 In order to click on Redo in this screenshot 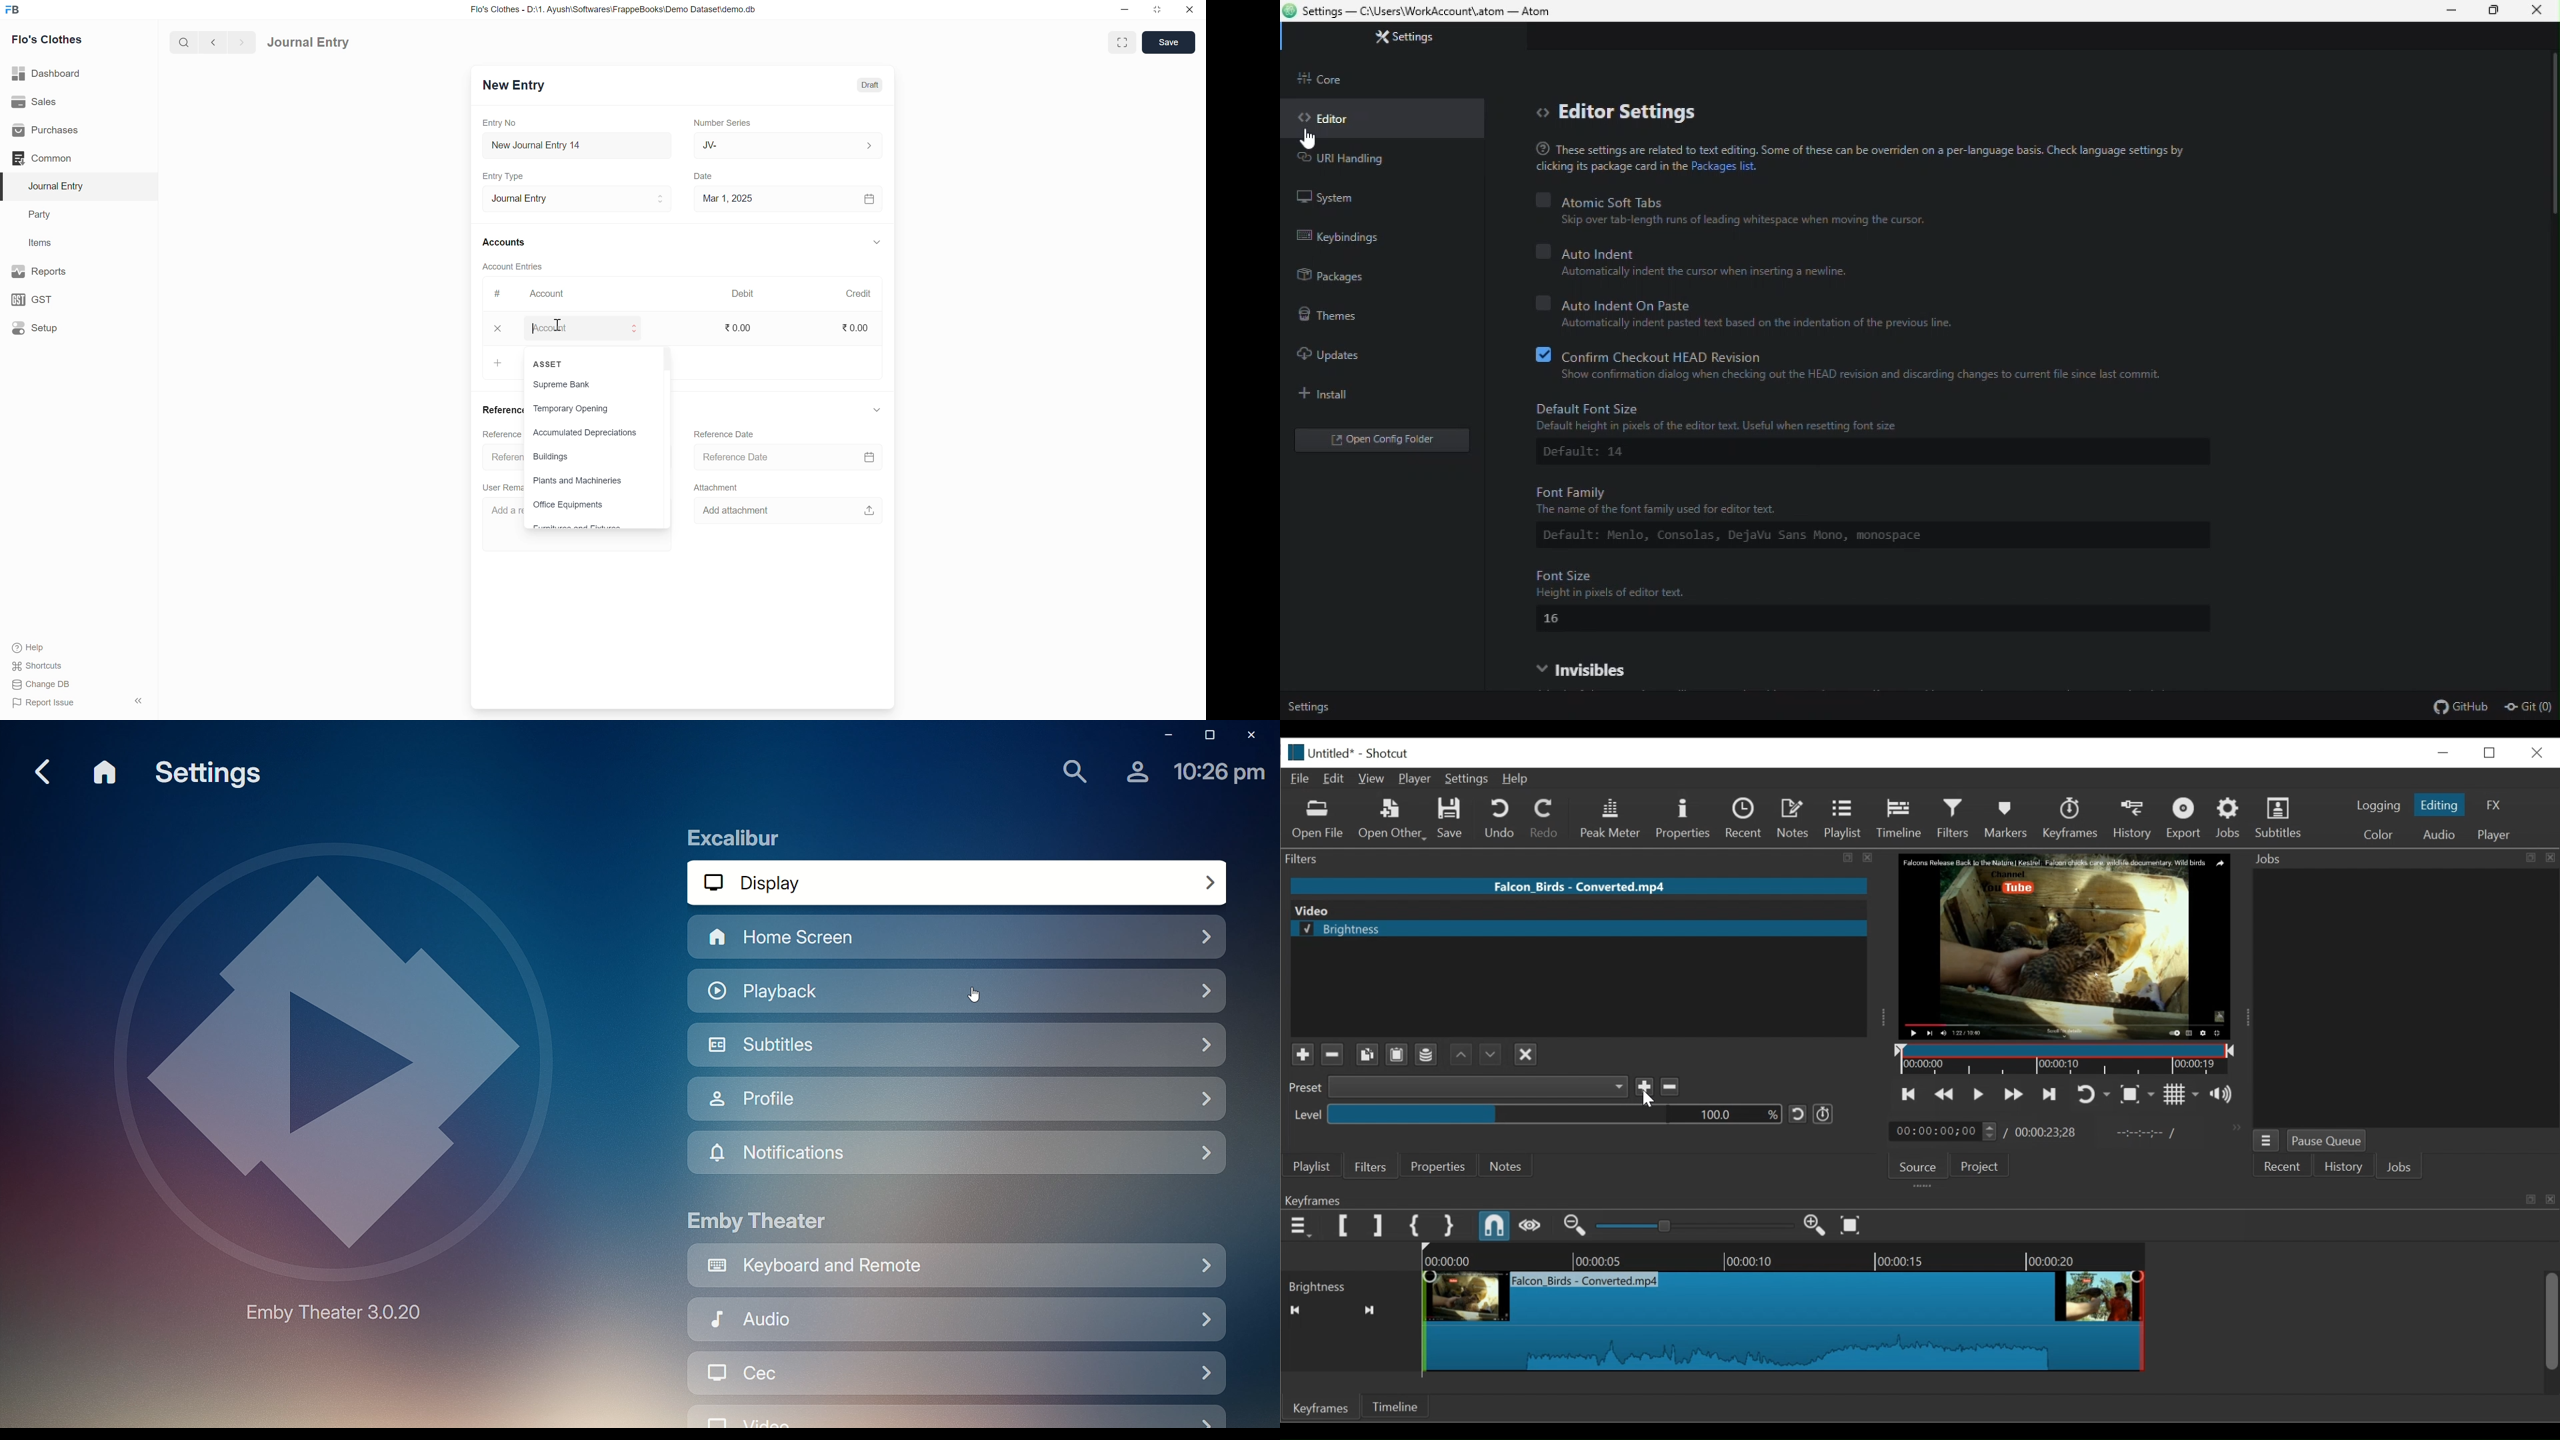, I will do `click(1547, 819)`.